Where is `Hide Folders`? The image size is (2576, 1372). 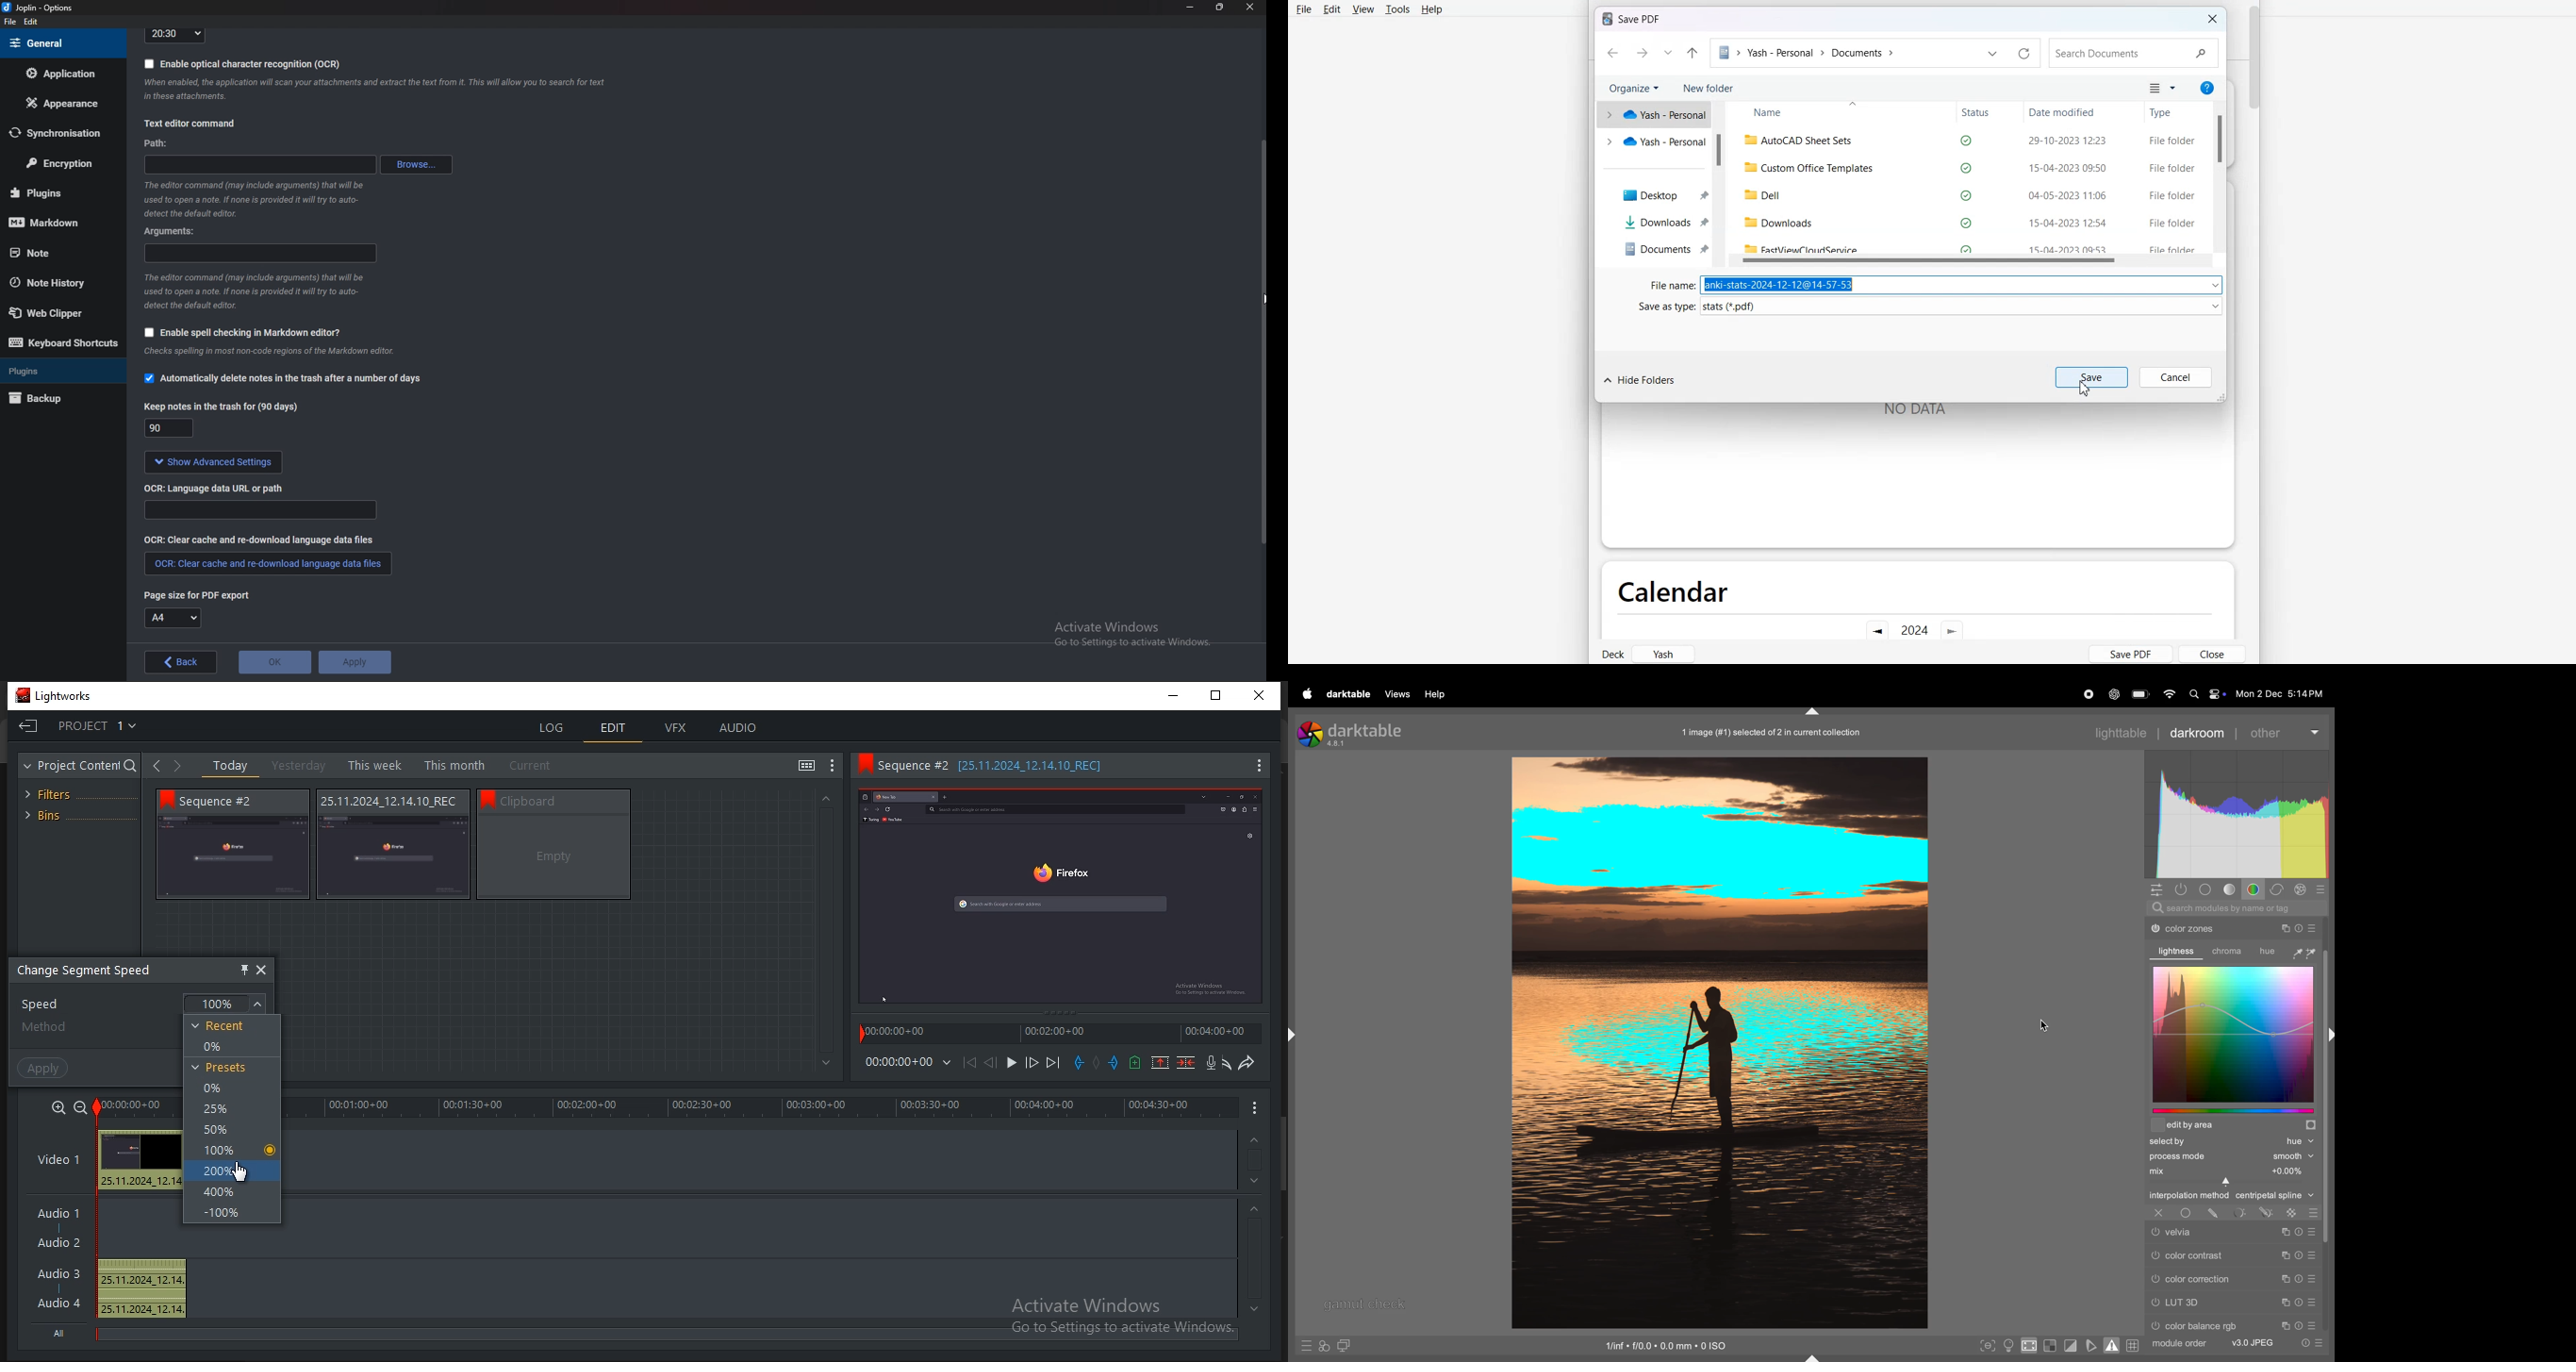 Hide Folders is located at coordinates (1640, 382).